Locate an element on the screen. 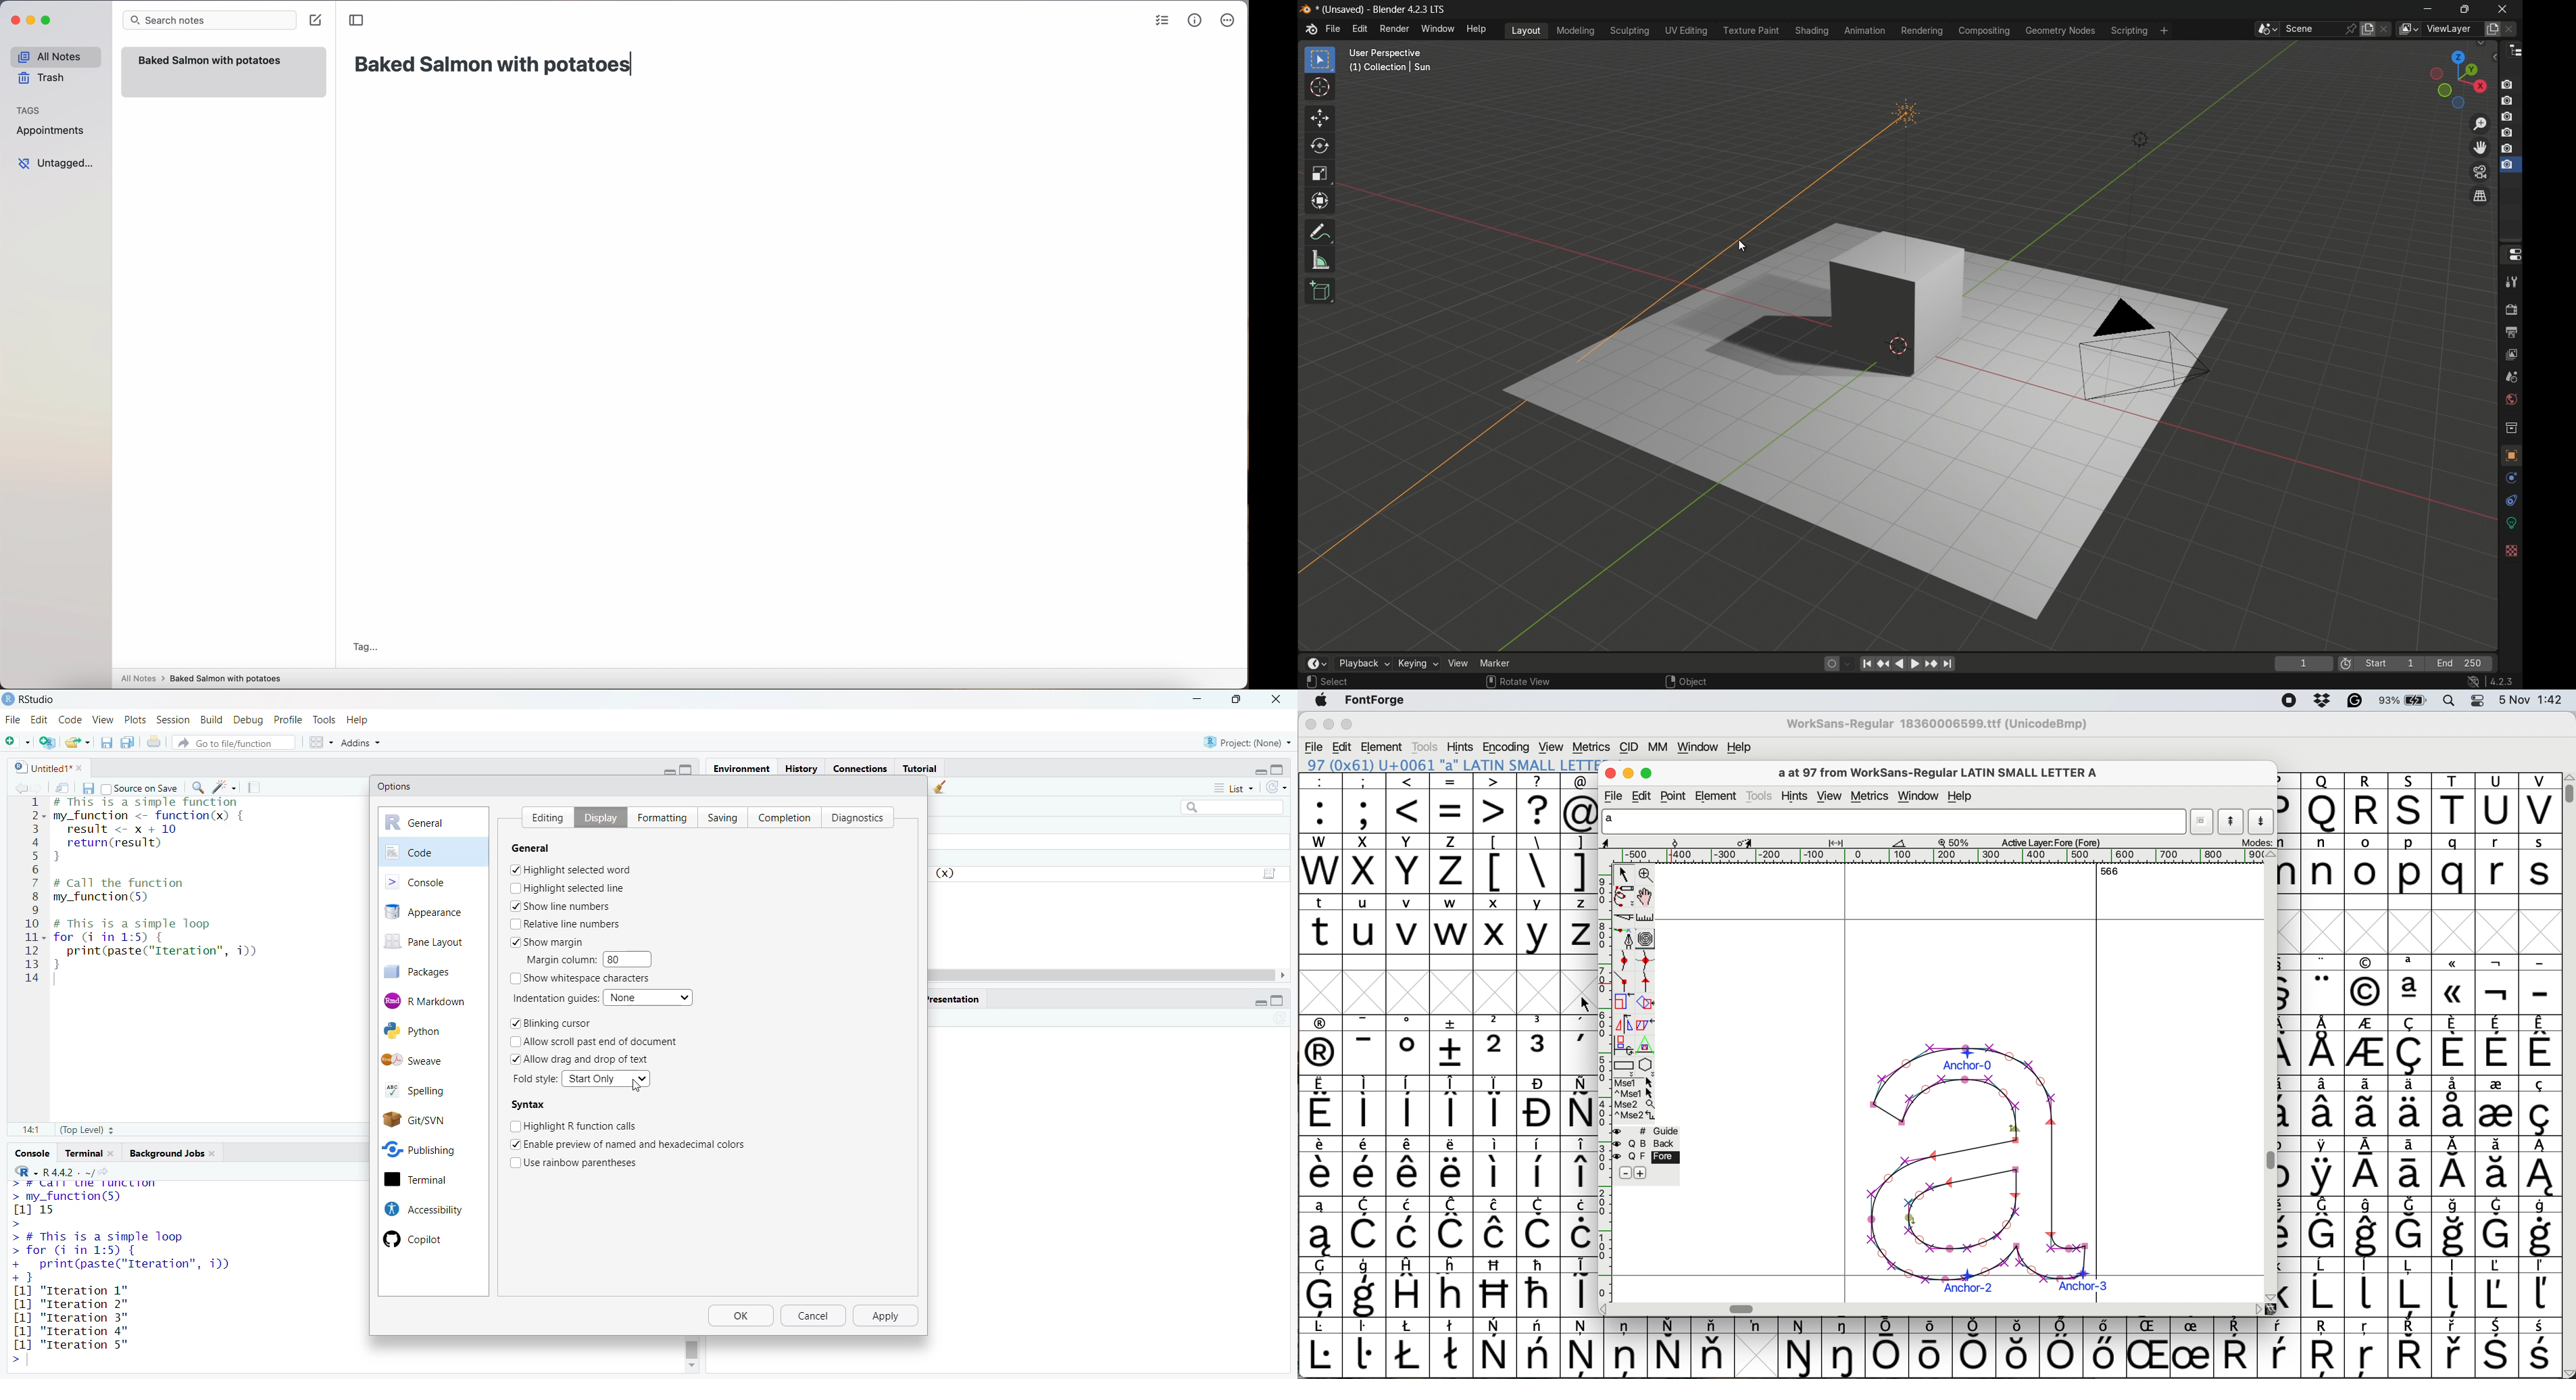  save current document is located at coordinates (107, 742).